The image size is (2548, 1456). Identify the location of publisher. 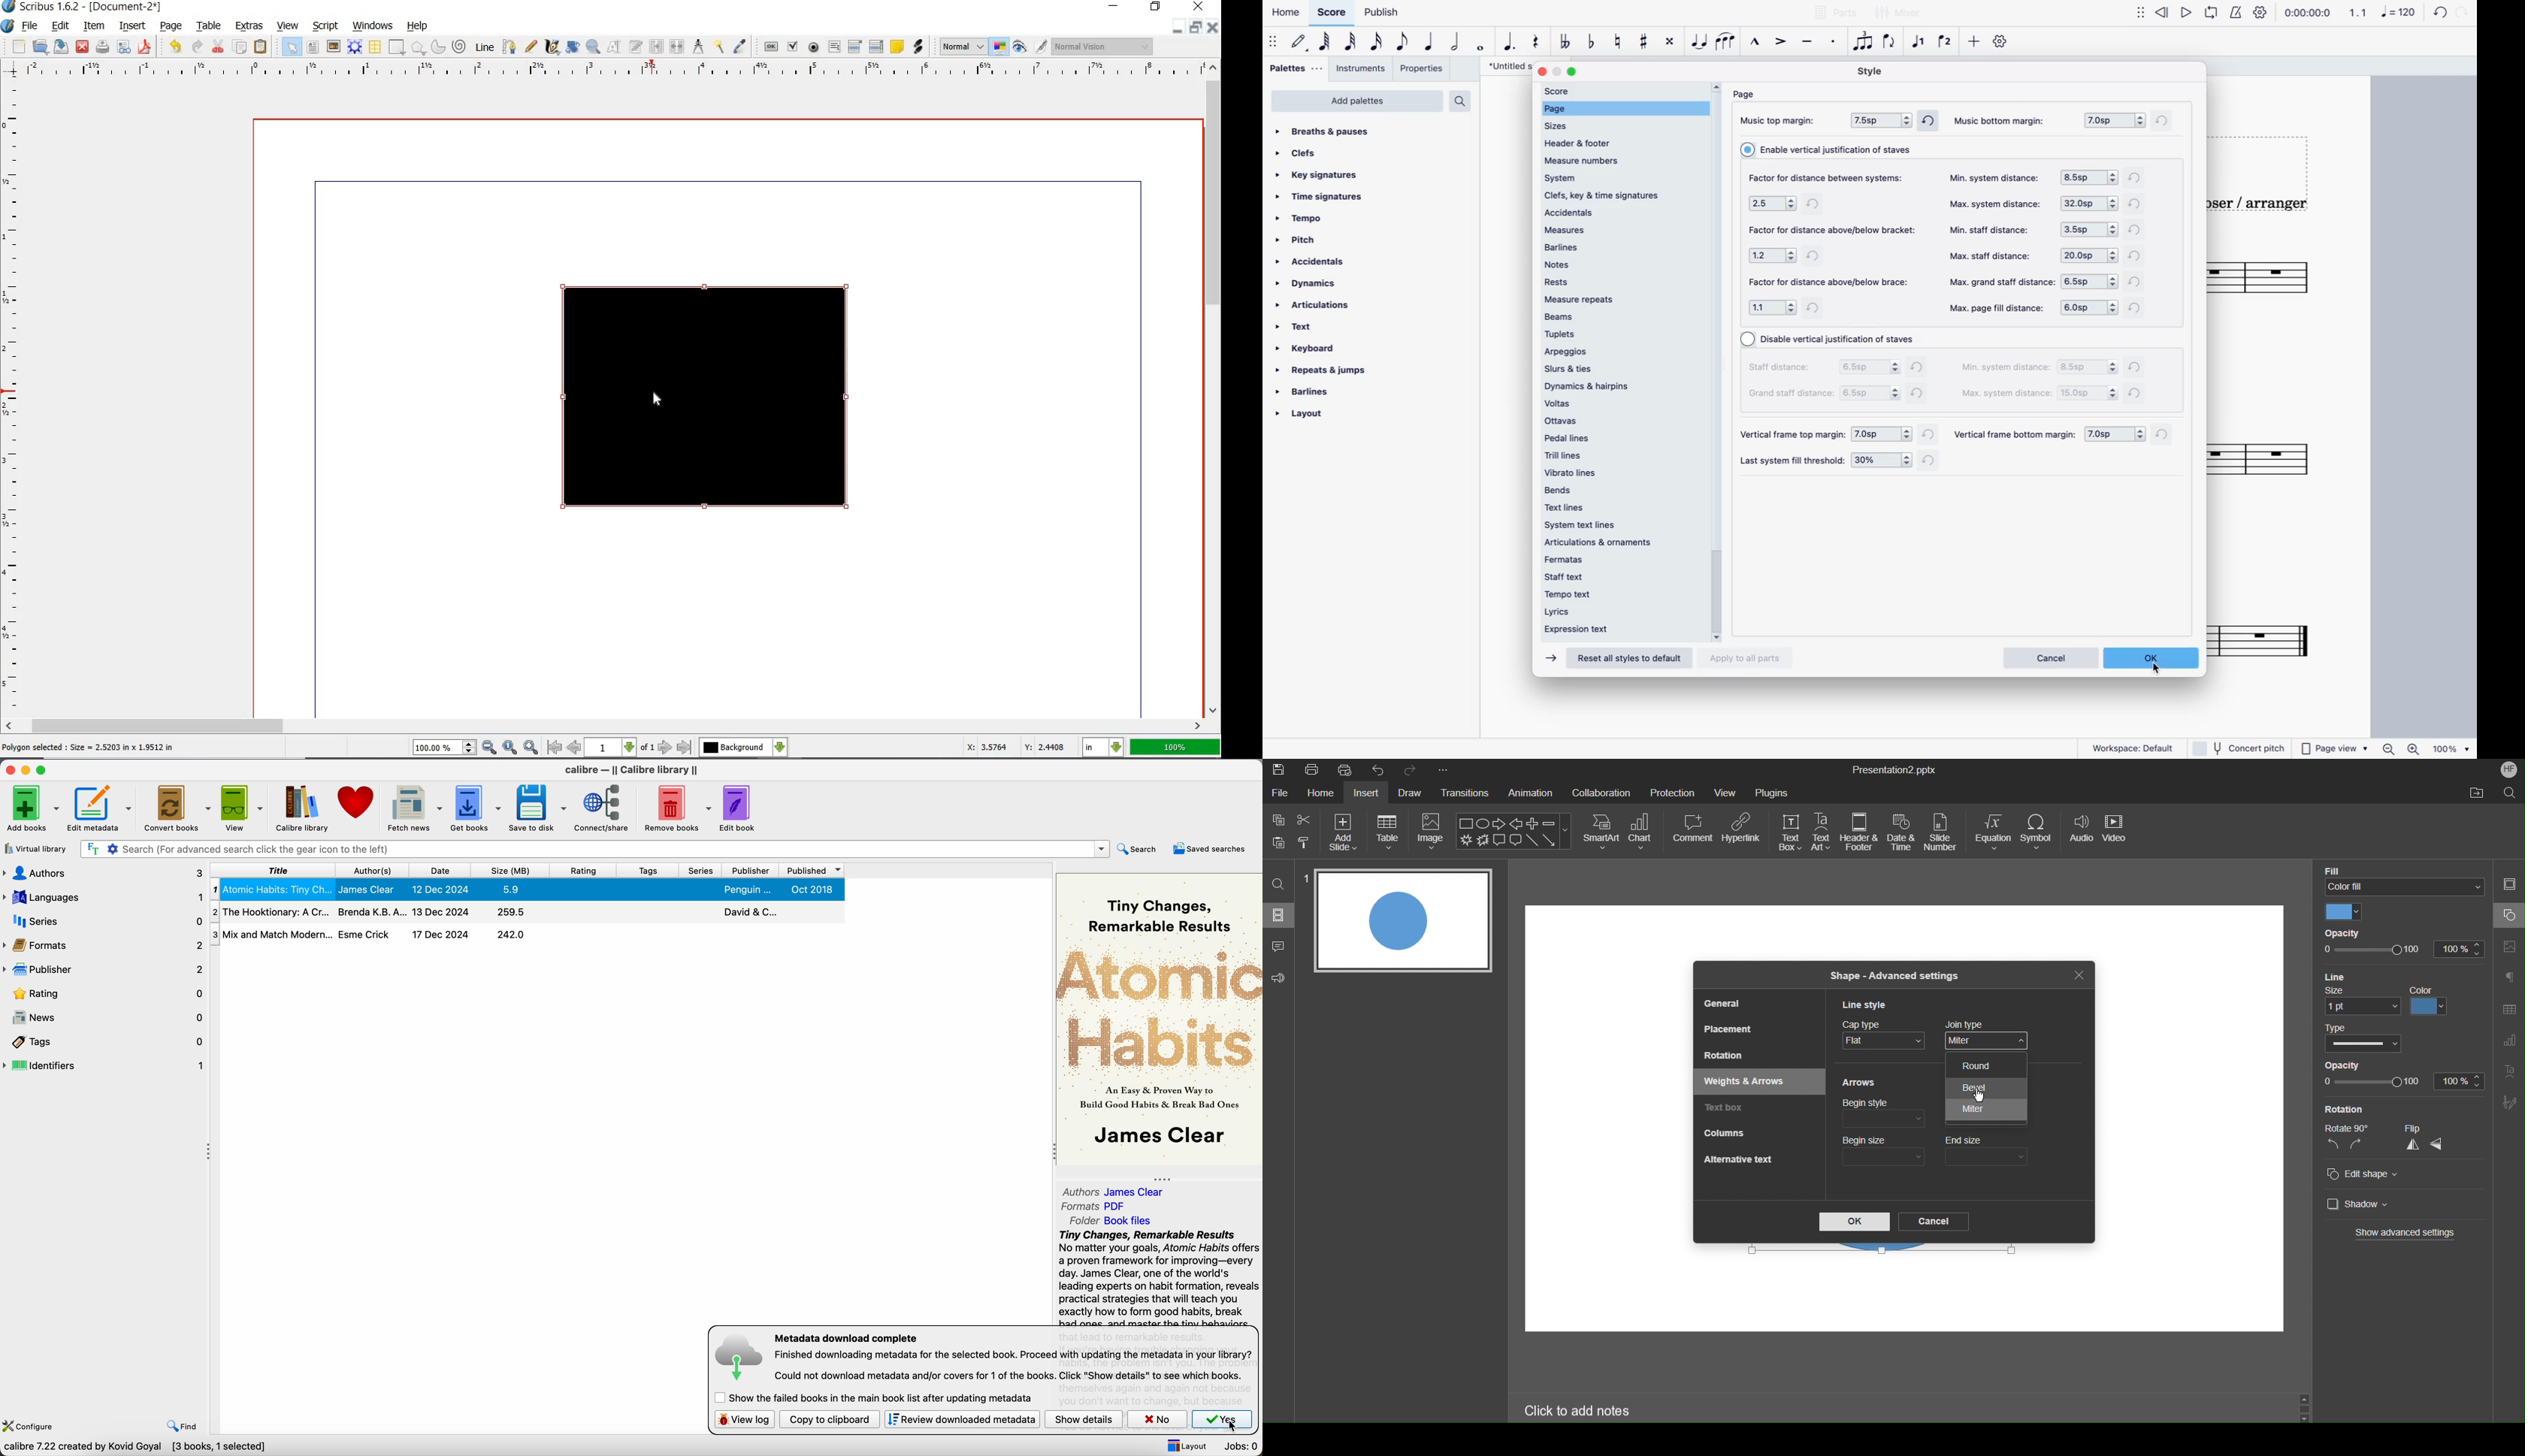
(103, 970).